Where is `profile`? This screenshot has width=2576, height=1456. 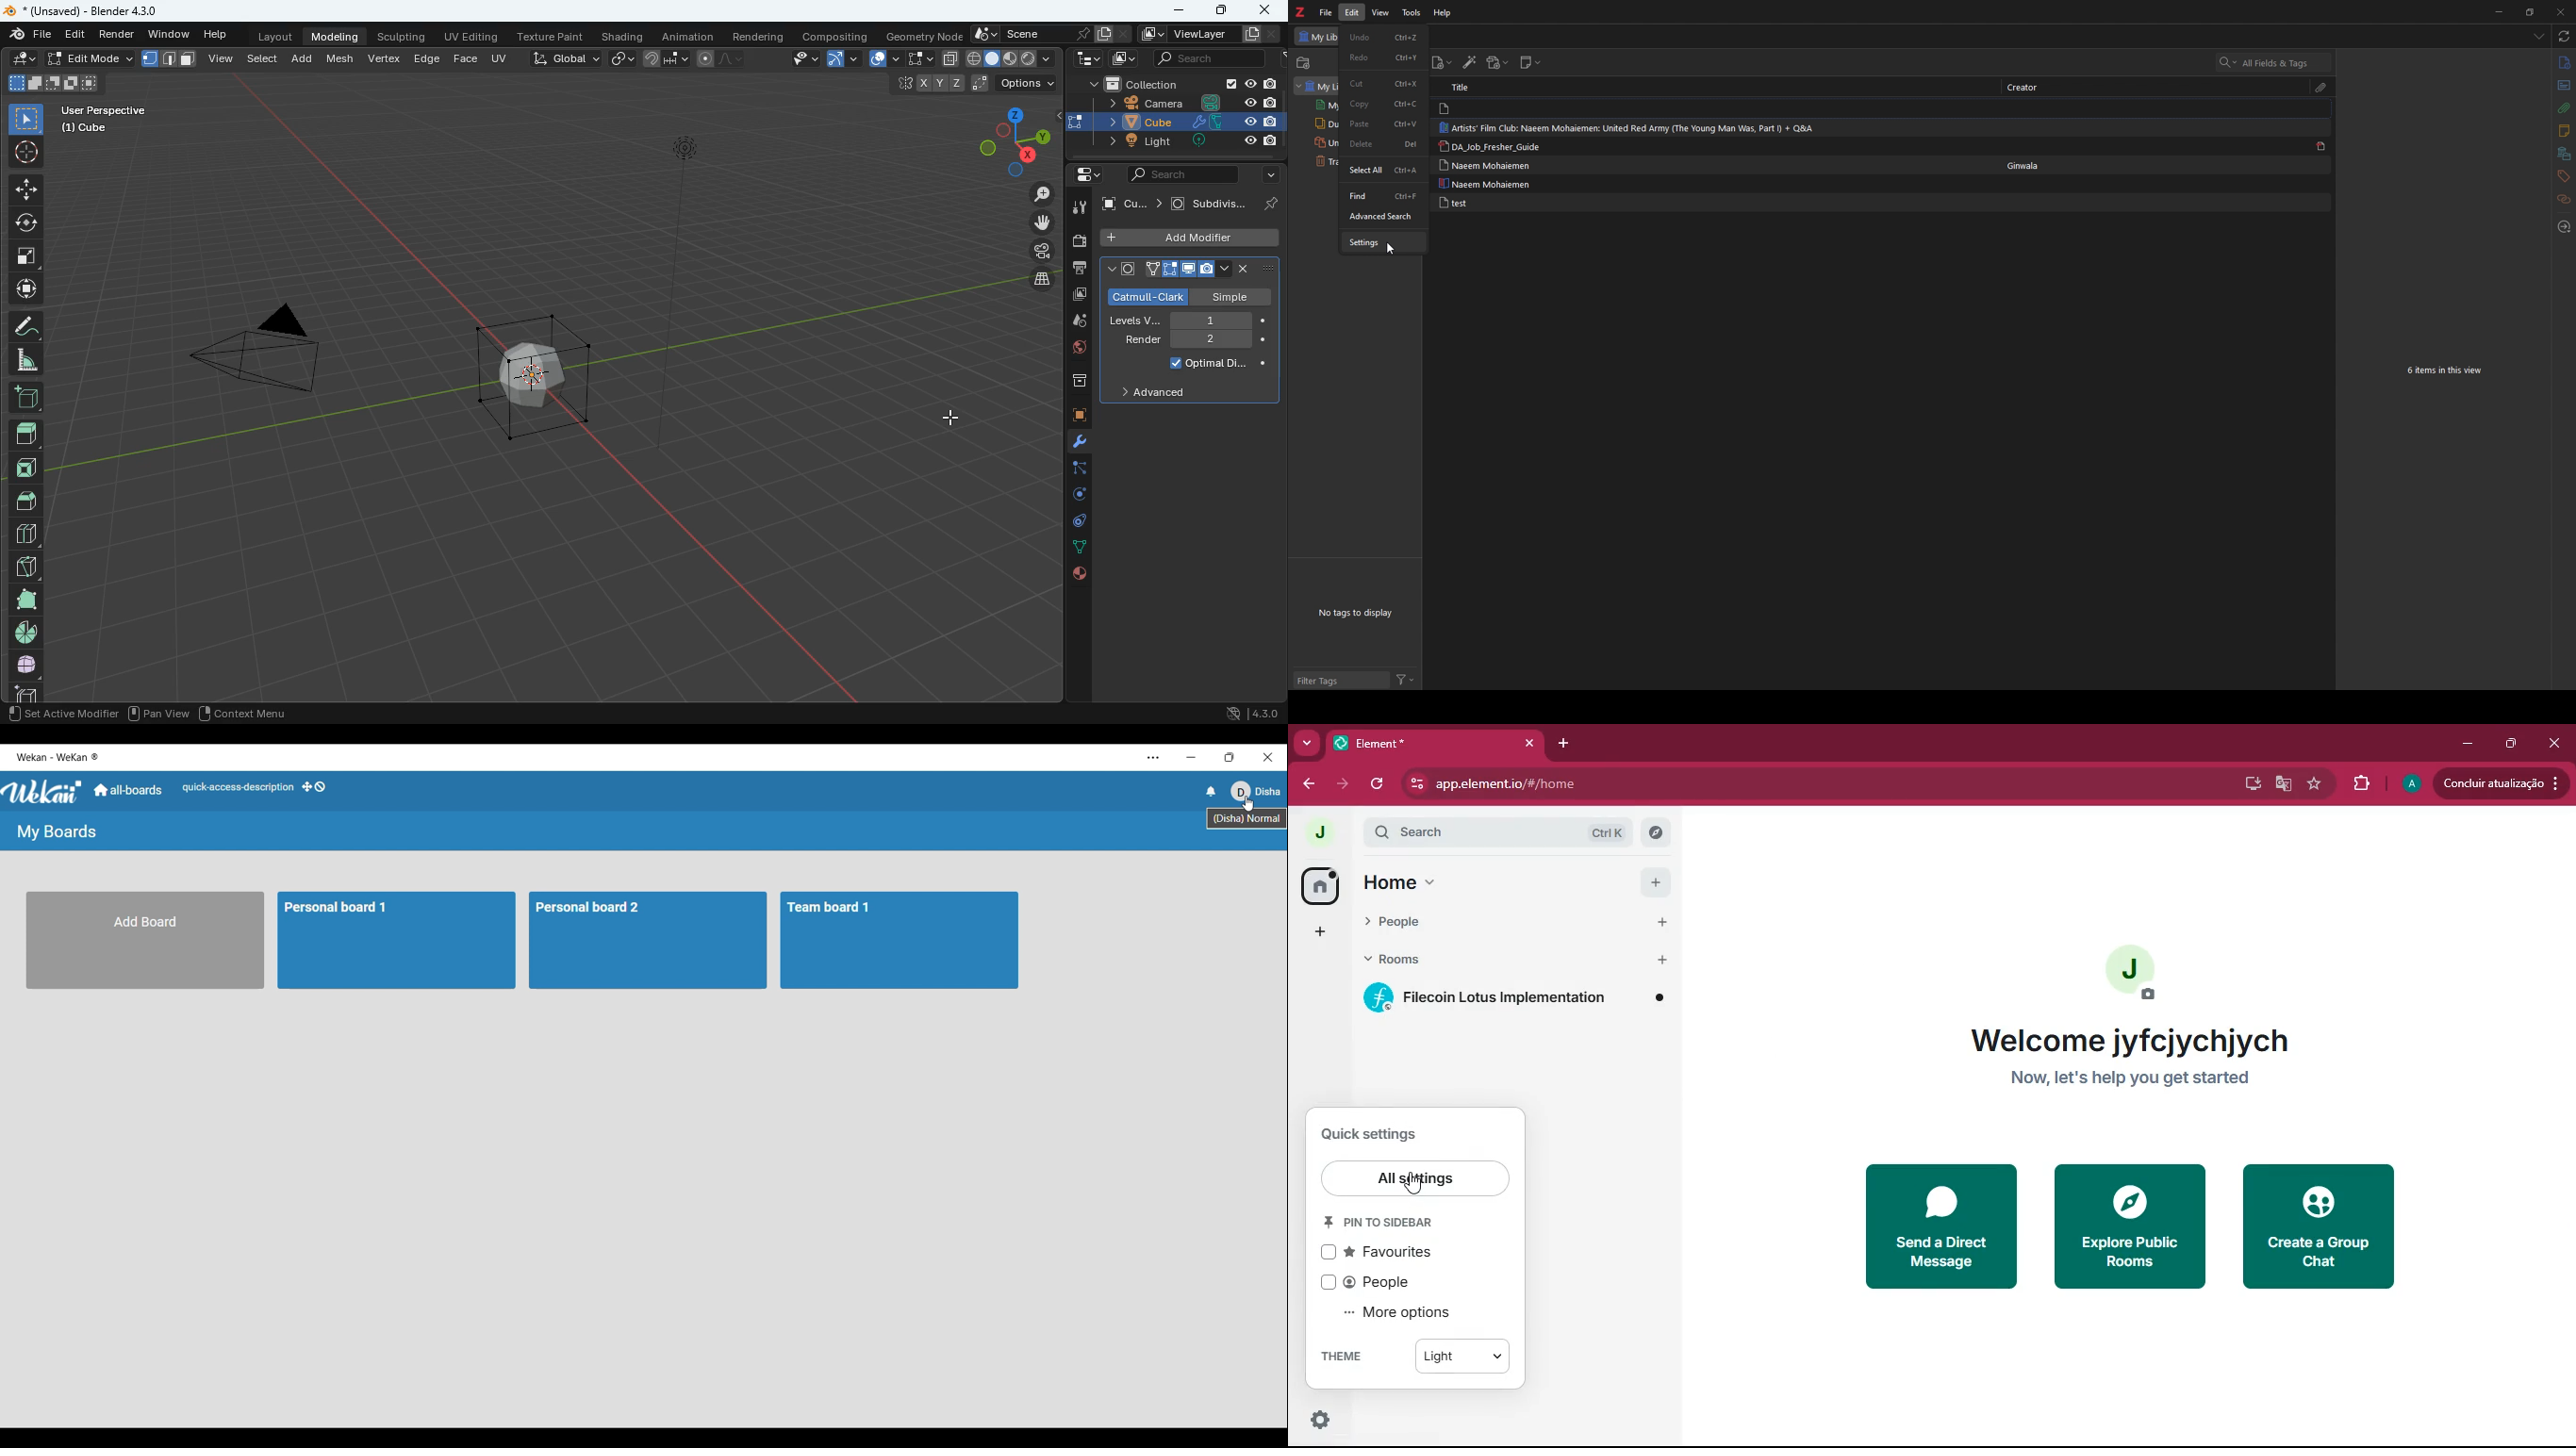 profile is located at coordinates (2411, 783).